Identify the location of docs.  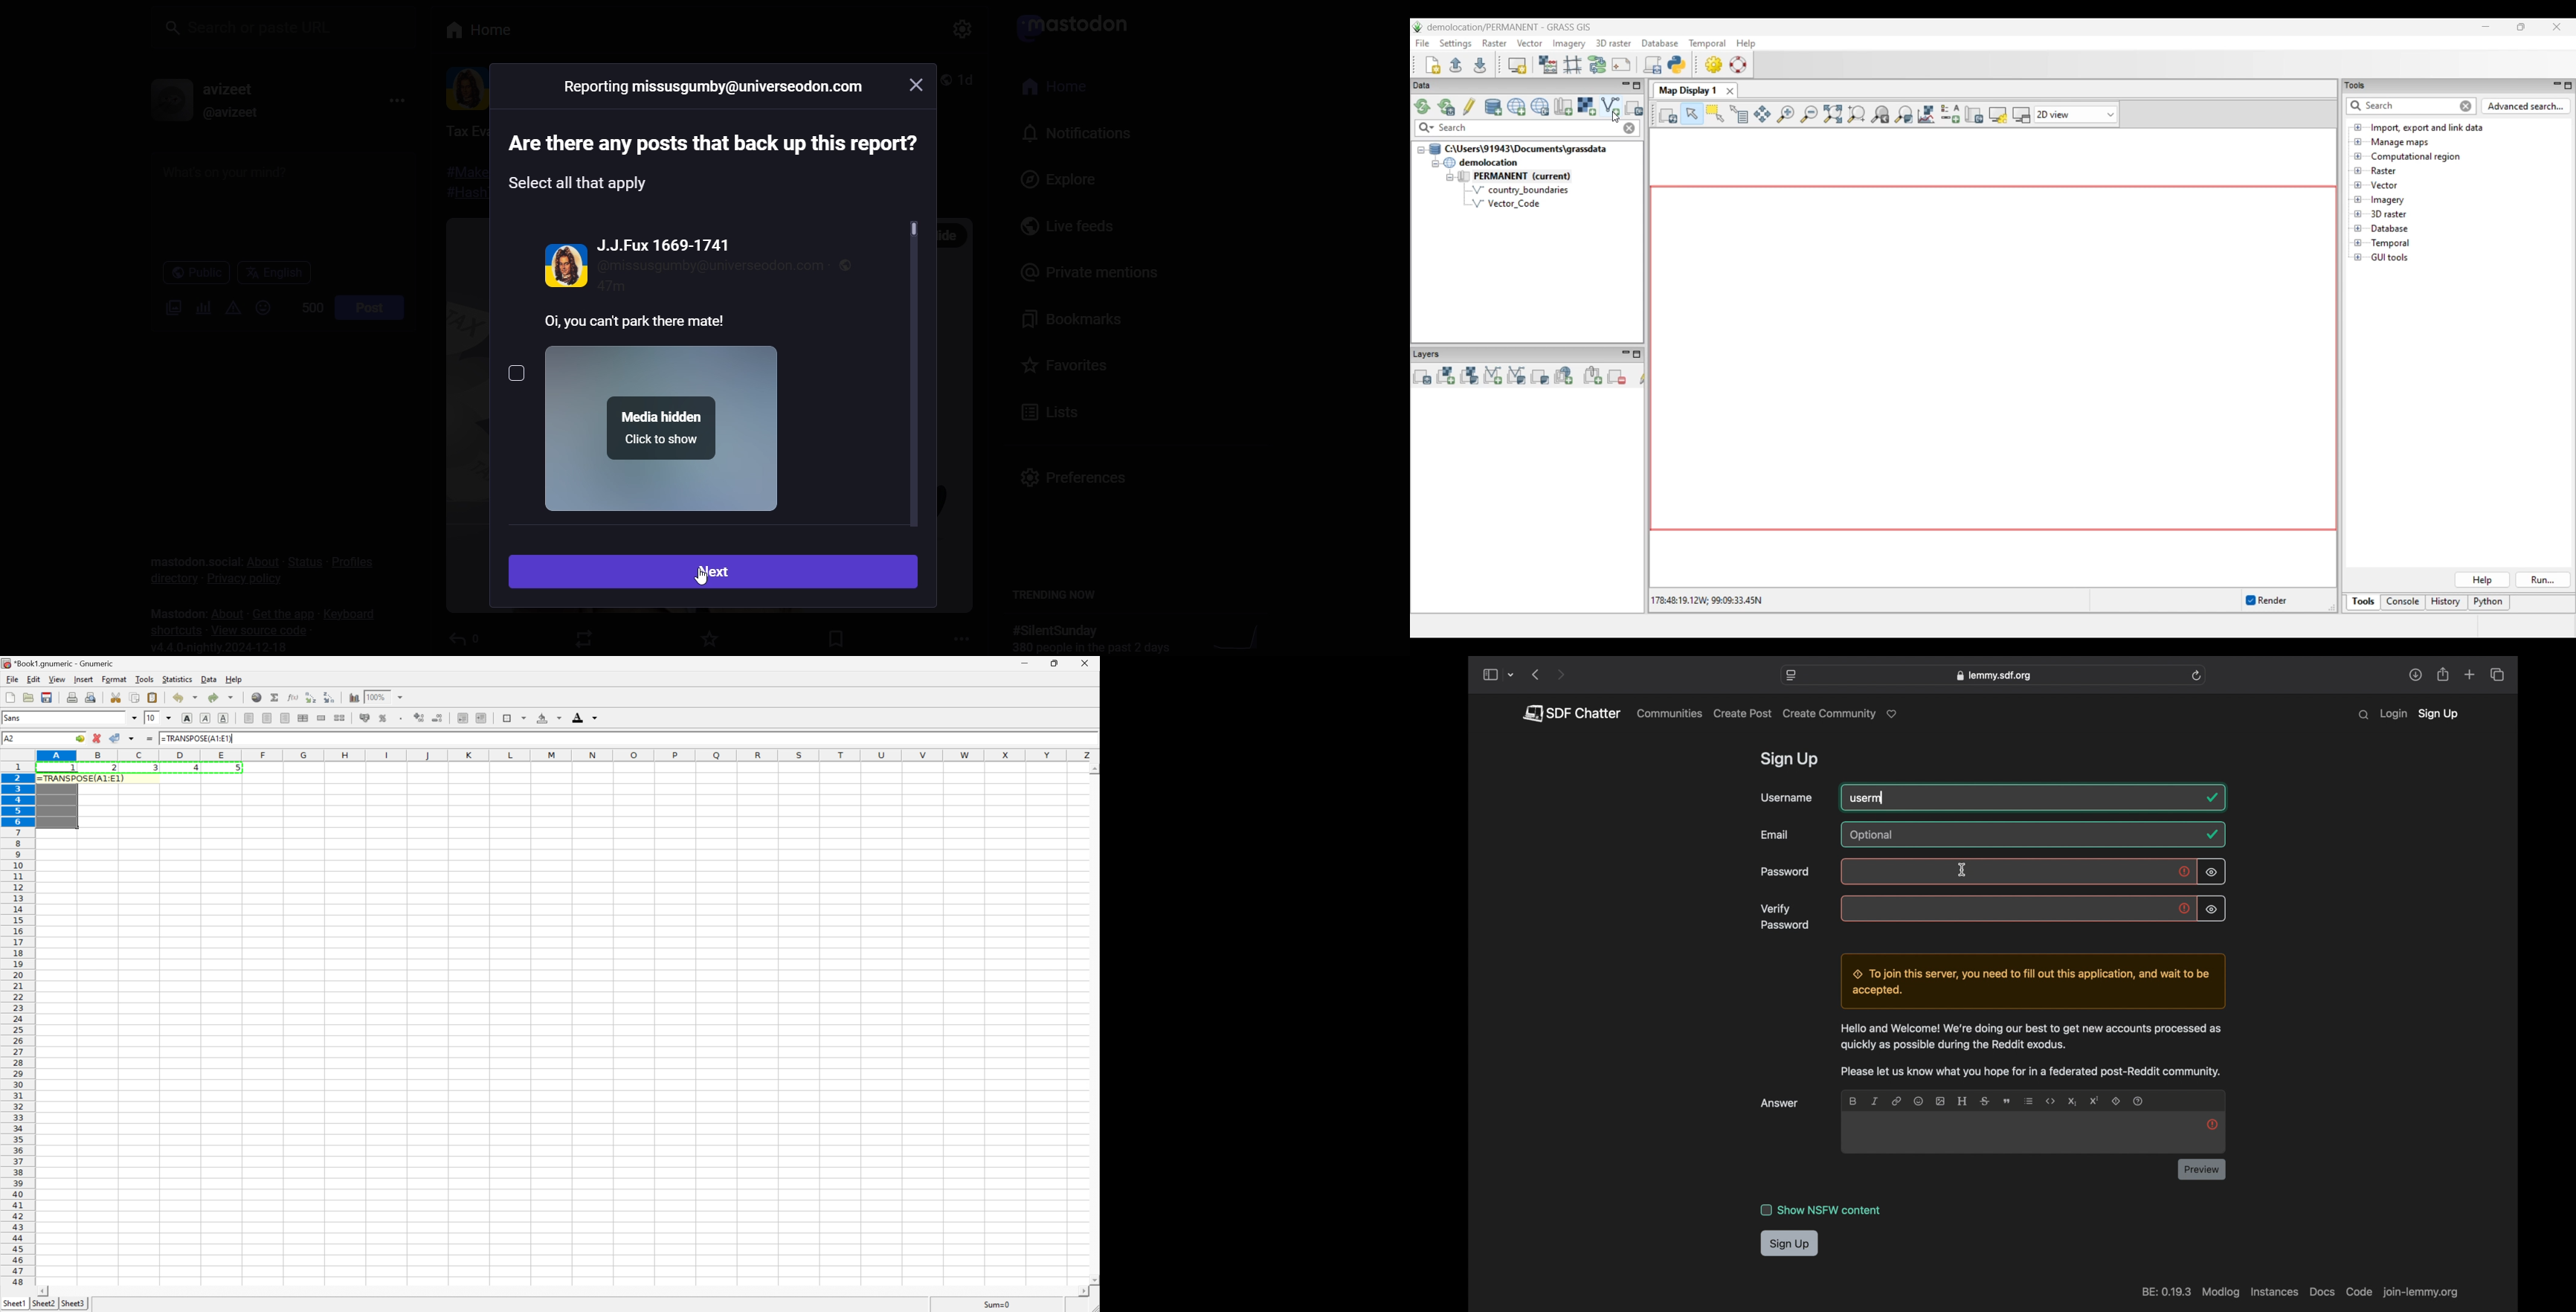
(2322, 1292).